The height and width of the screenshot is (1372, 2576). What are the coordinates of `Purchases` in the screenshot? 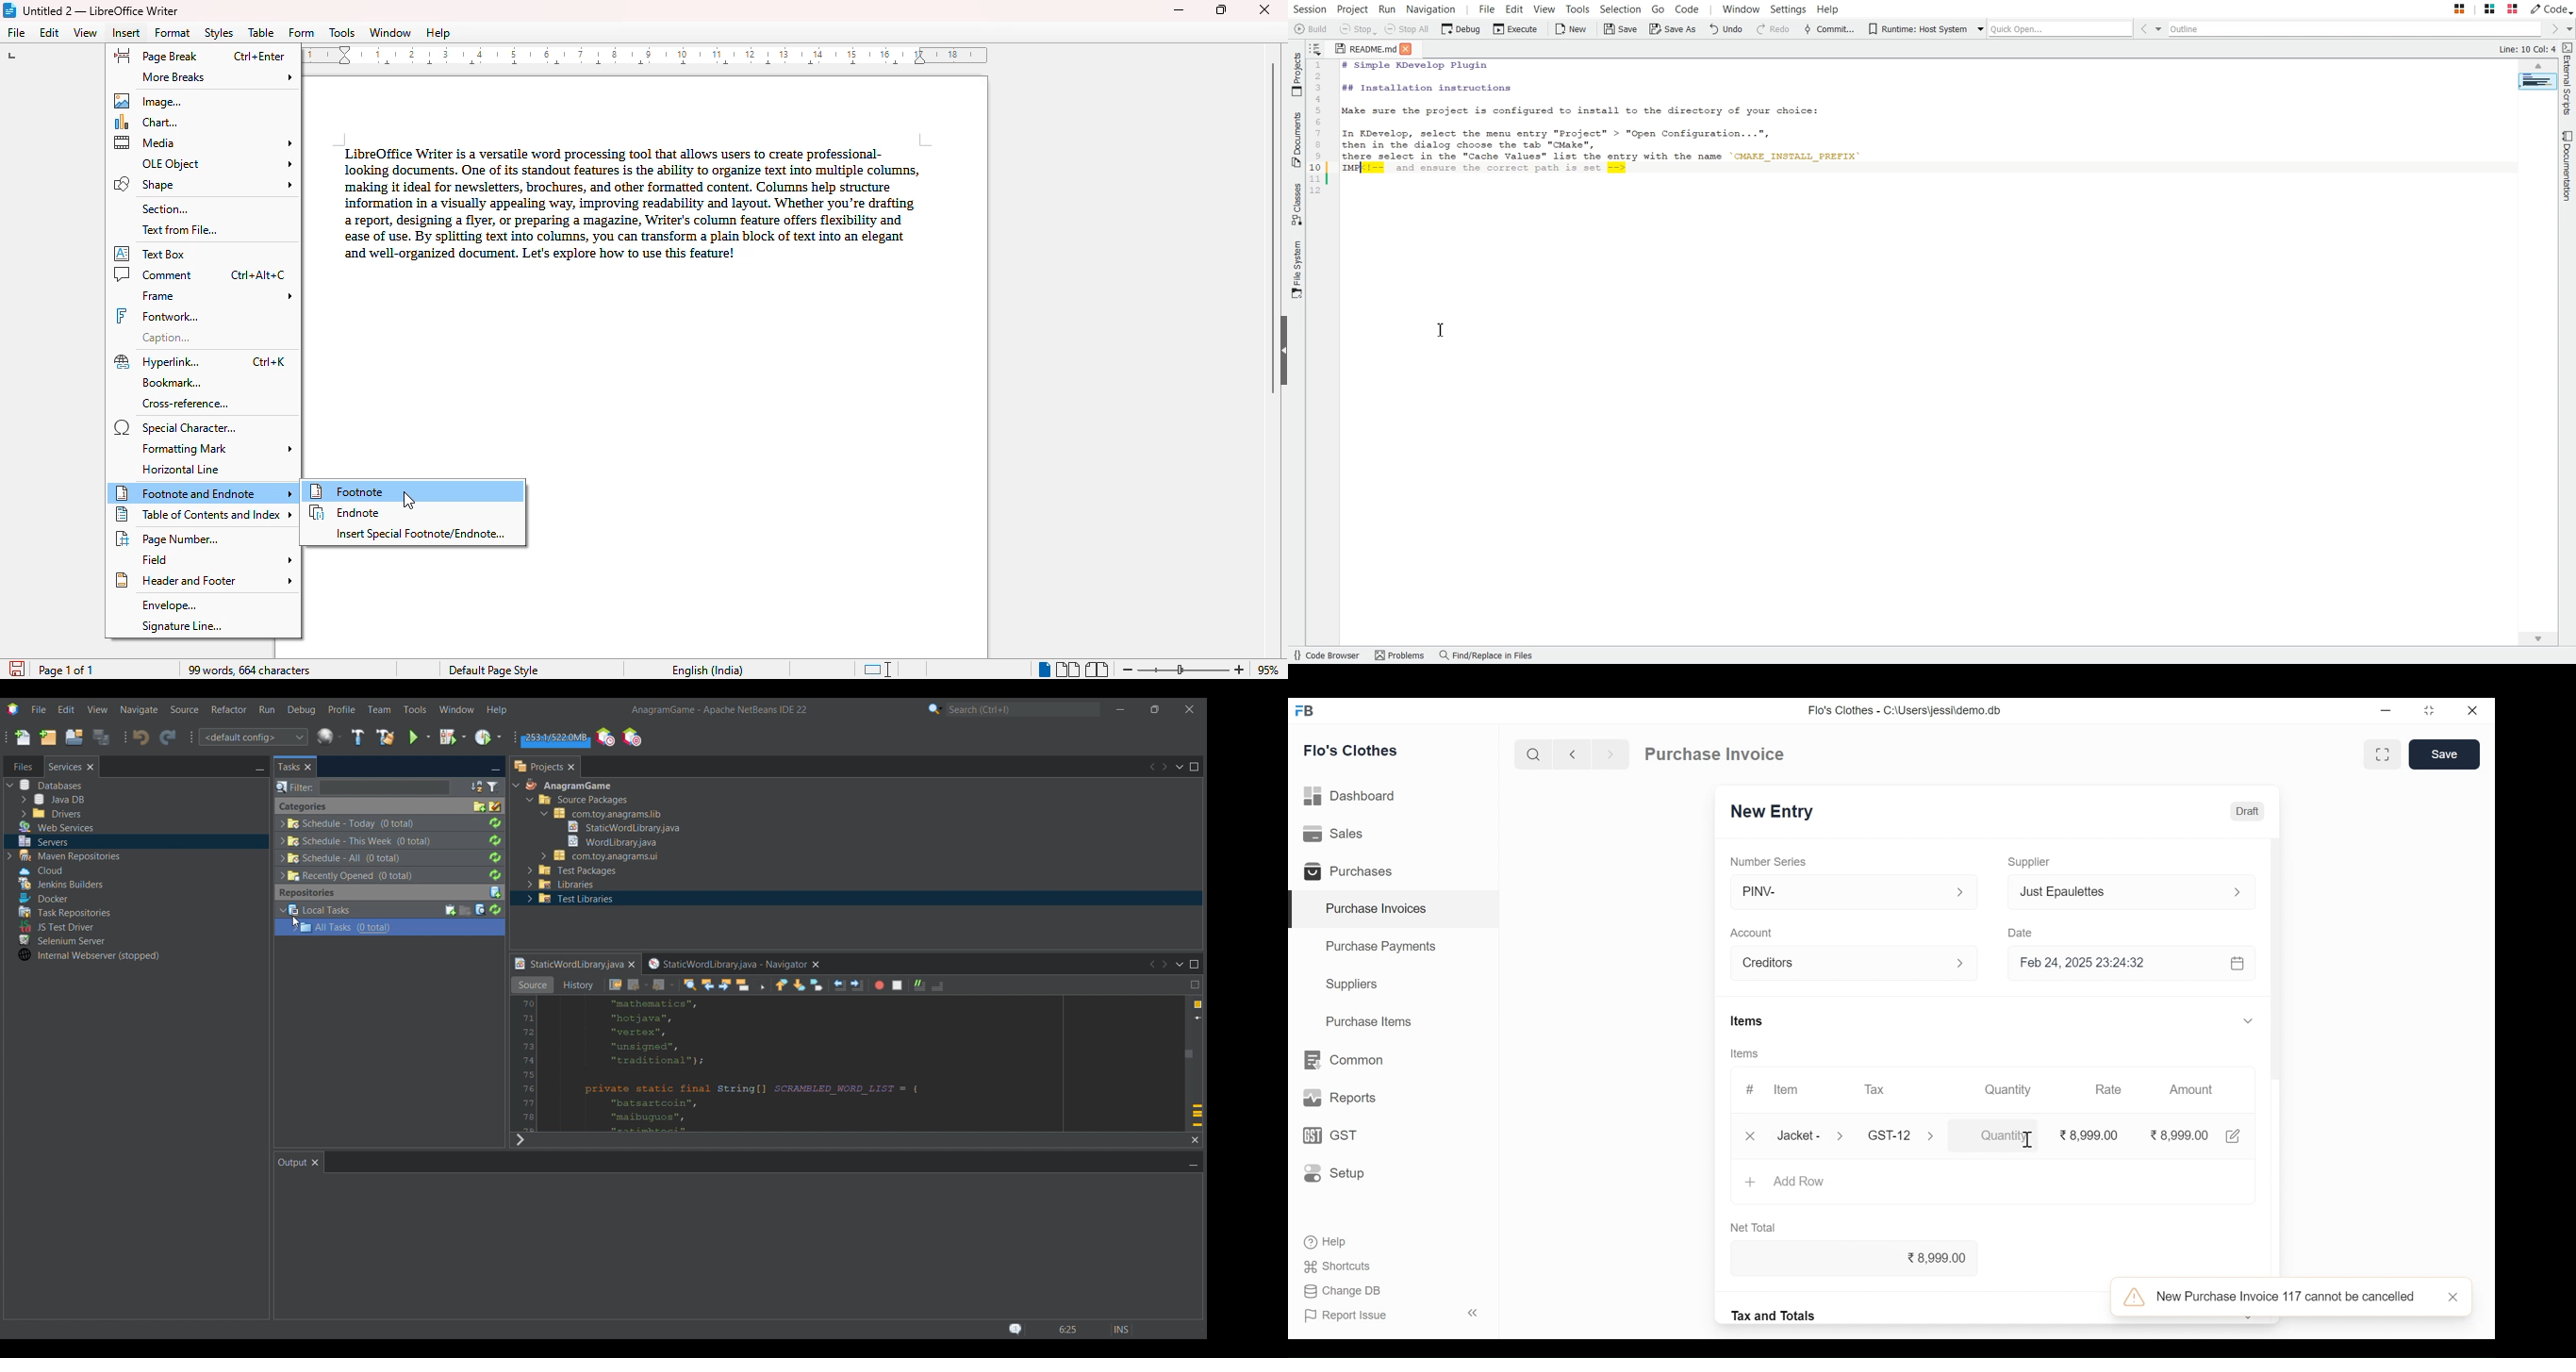 It's located at (1352, 872).